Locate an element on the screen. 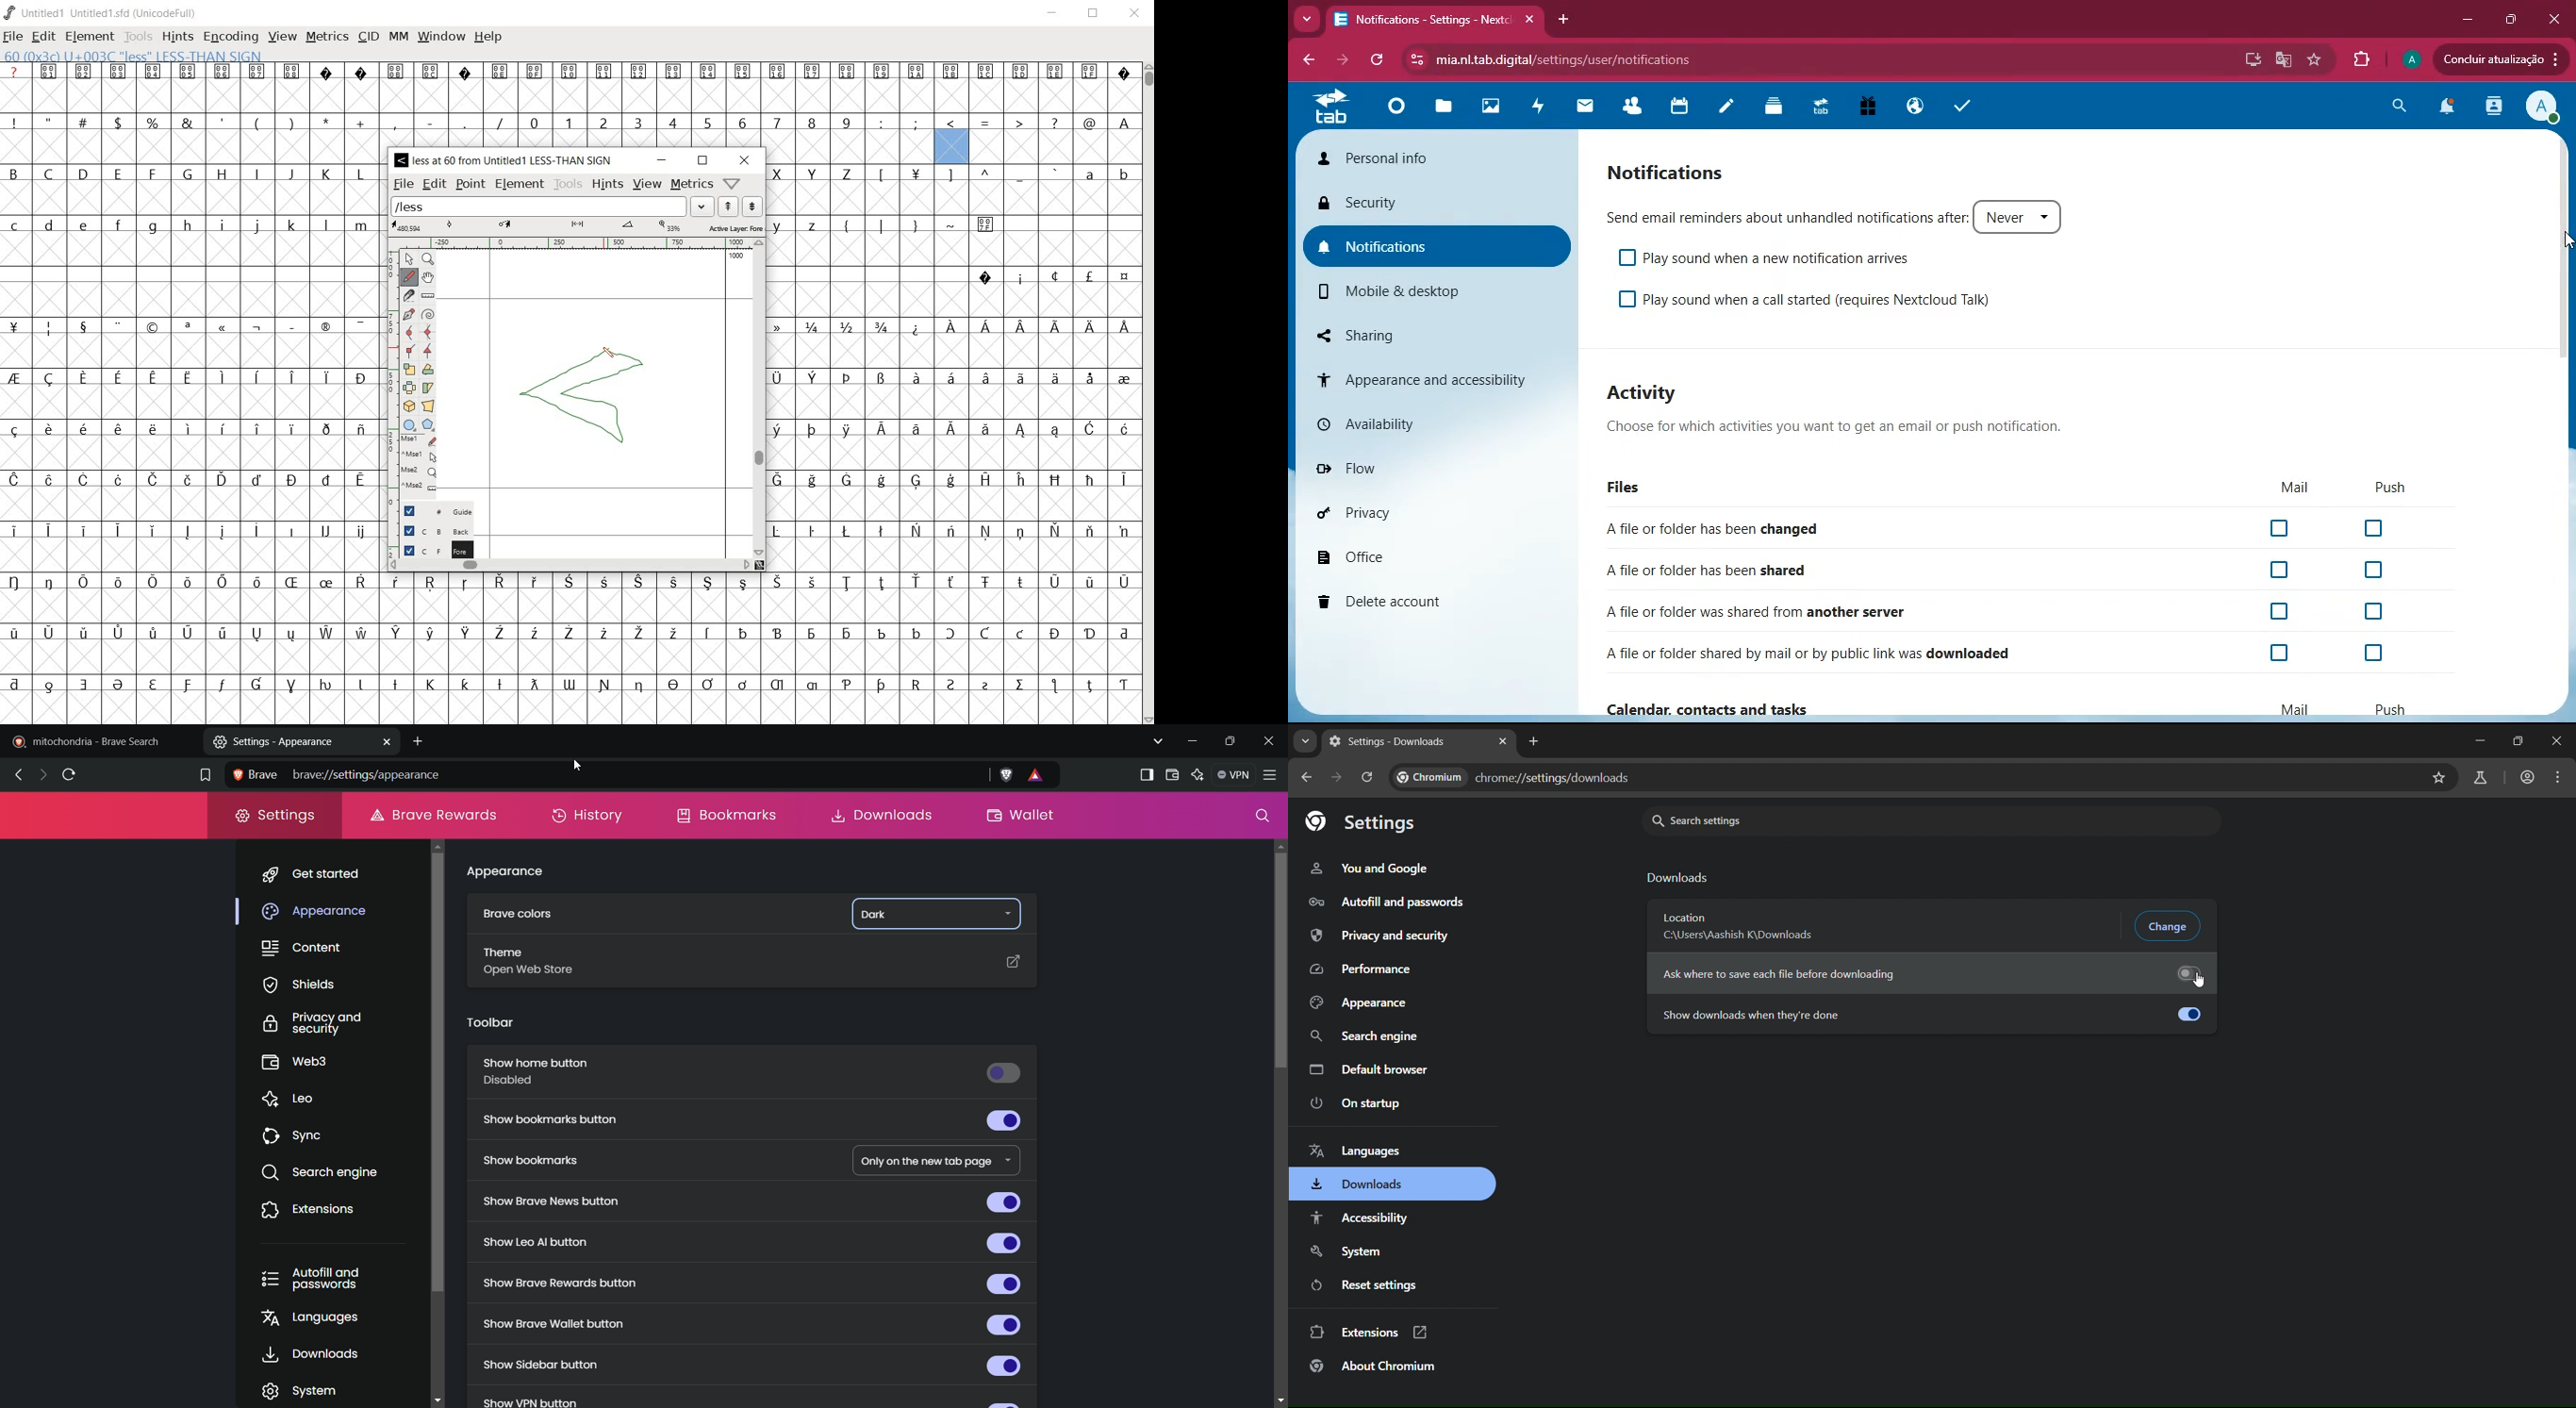 The height and width of the screenshot is (1428, 2576). Checkbox is located at coordinates (2372, 654).